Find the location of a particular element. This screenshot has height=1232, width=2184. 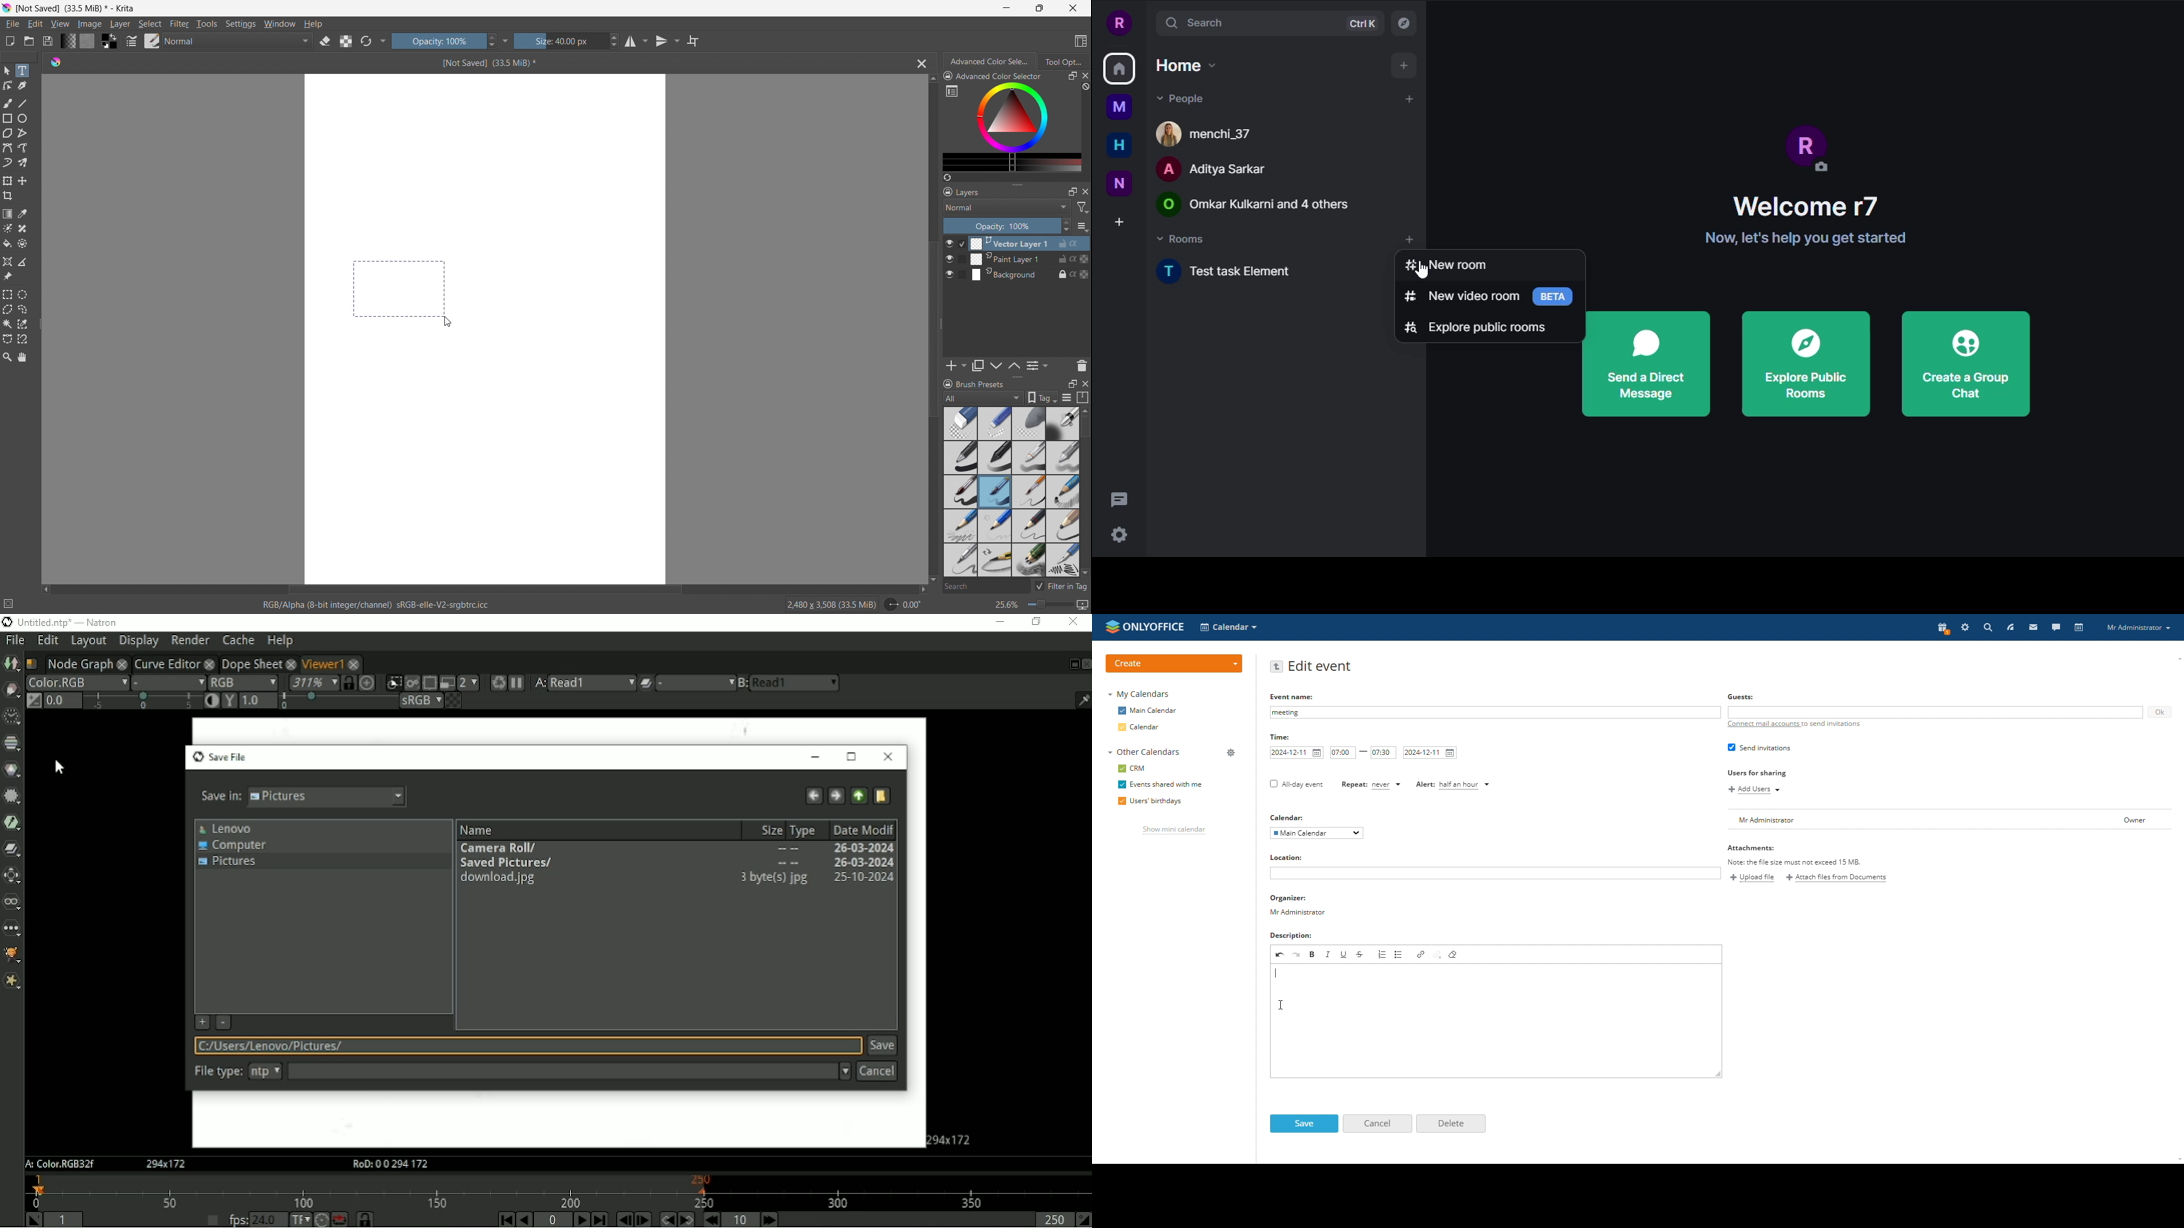

explore public rooms is located at coordinates (1475, 328).